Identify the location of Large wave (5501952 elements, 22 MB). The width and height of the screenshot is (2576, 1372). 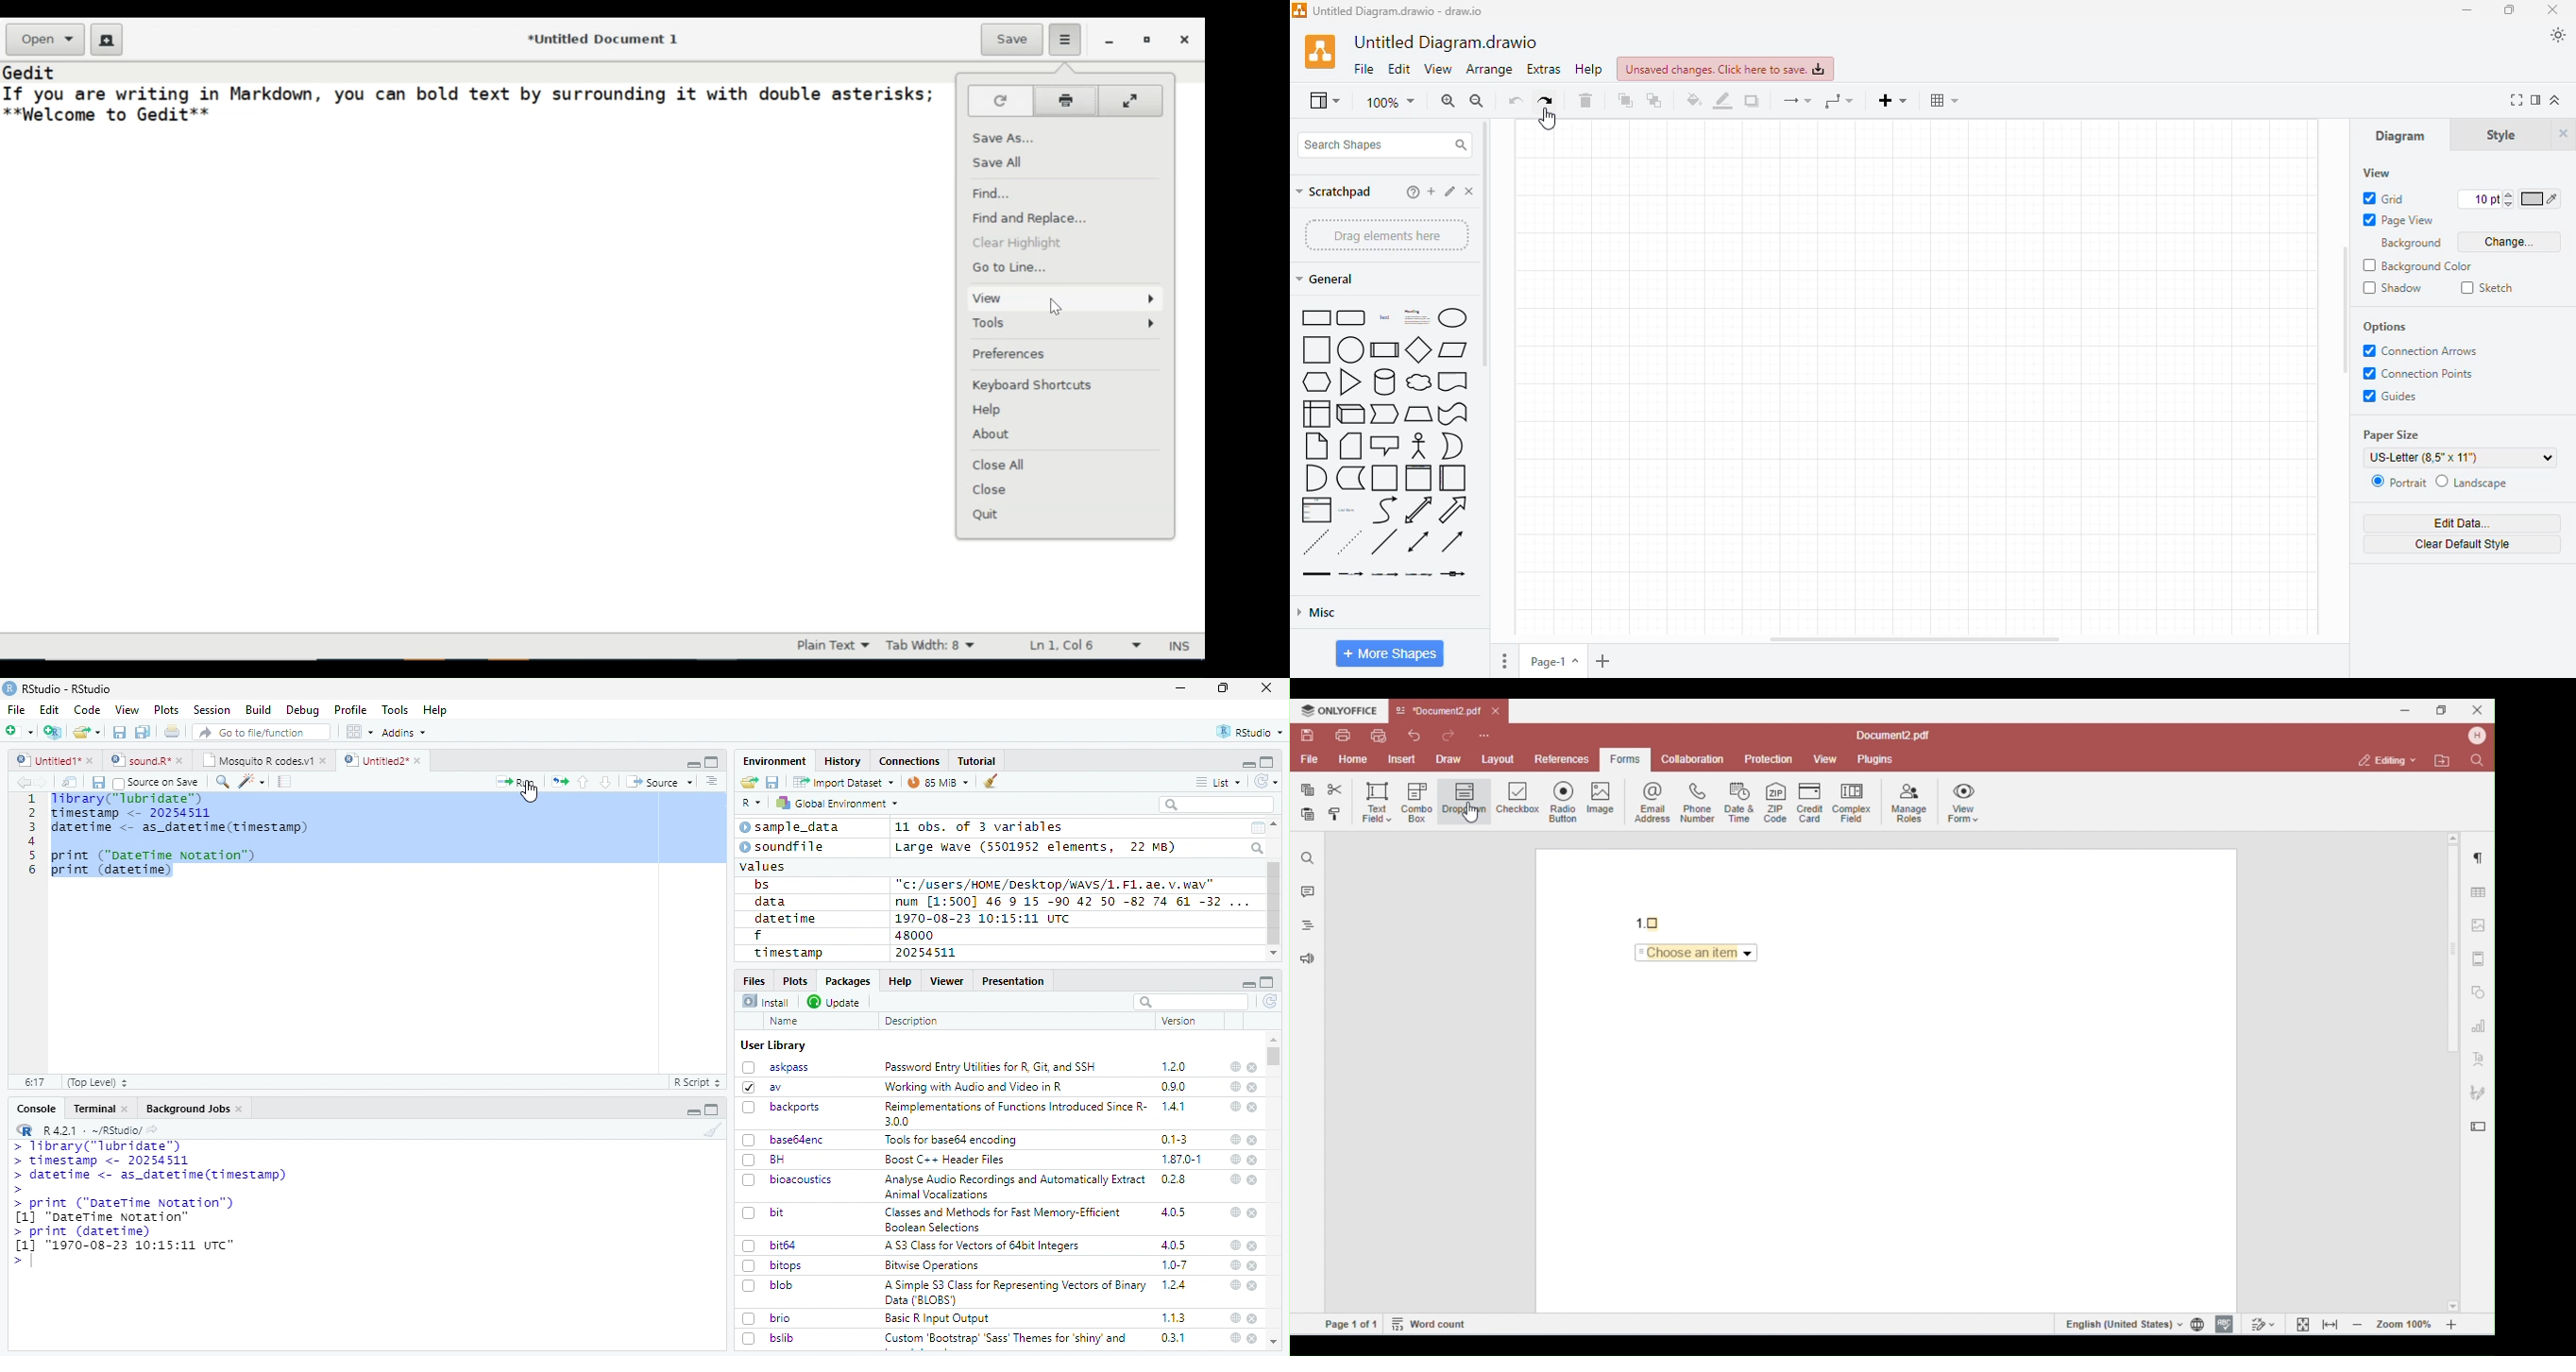
(1038, 847).